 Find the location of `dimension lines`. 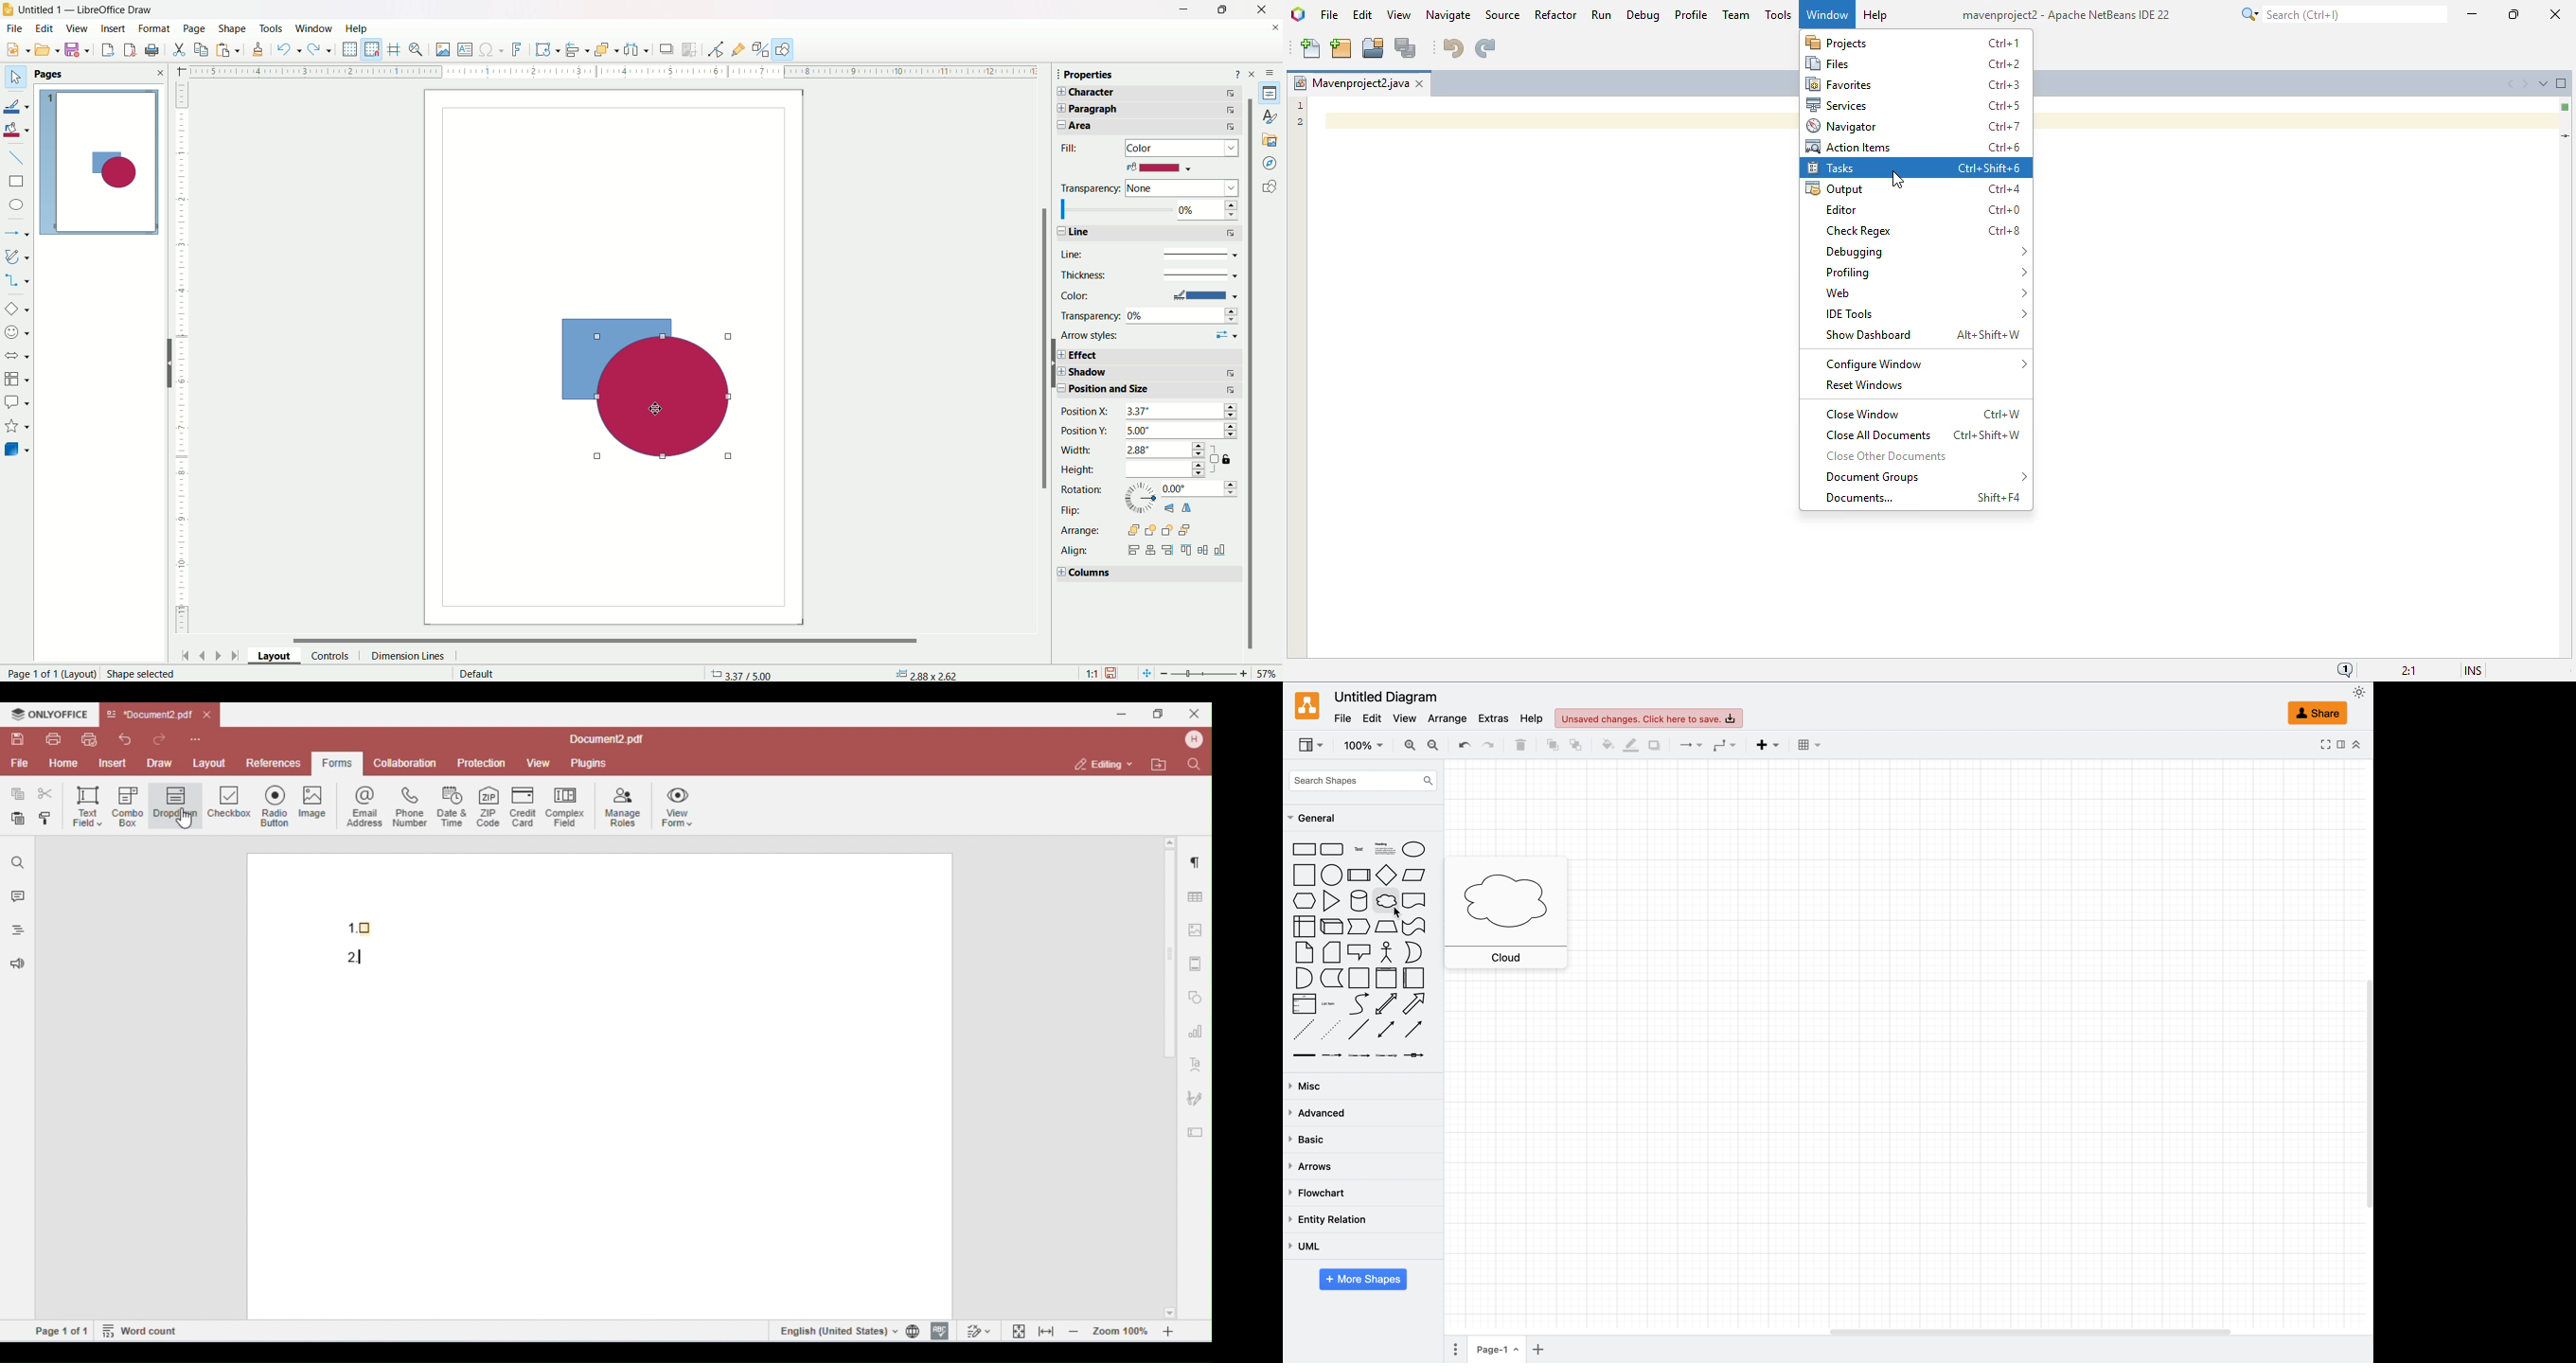

dimension lines is located at coordinates (410, 655).